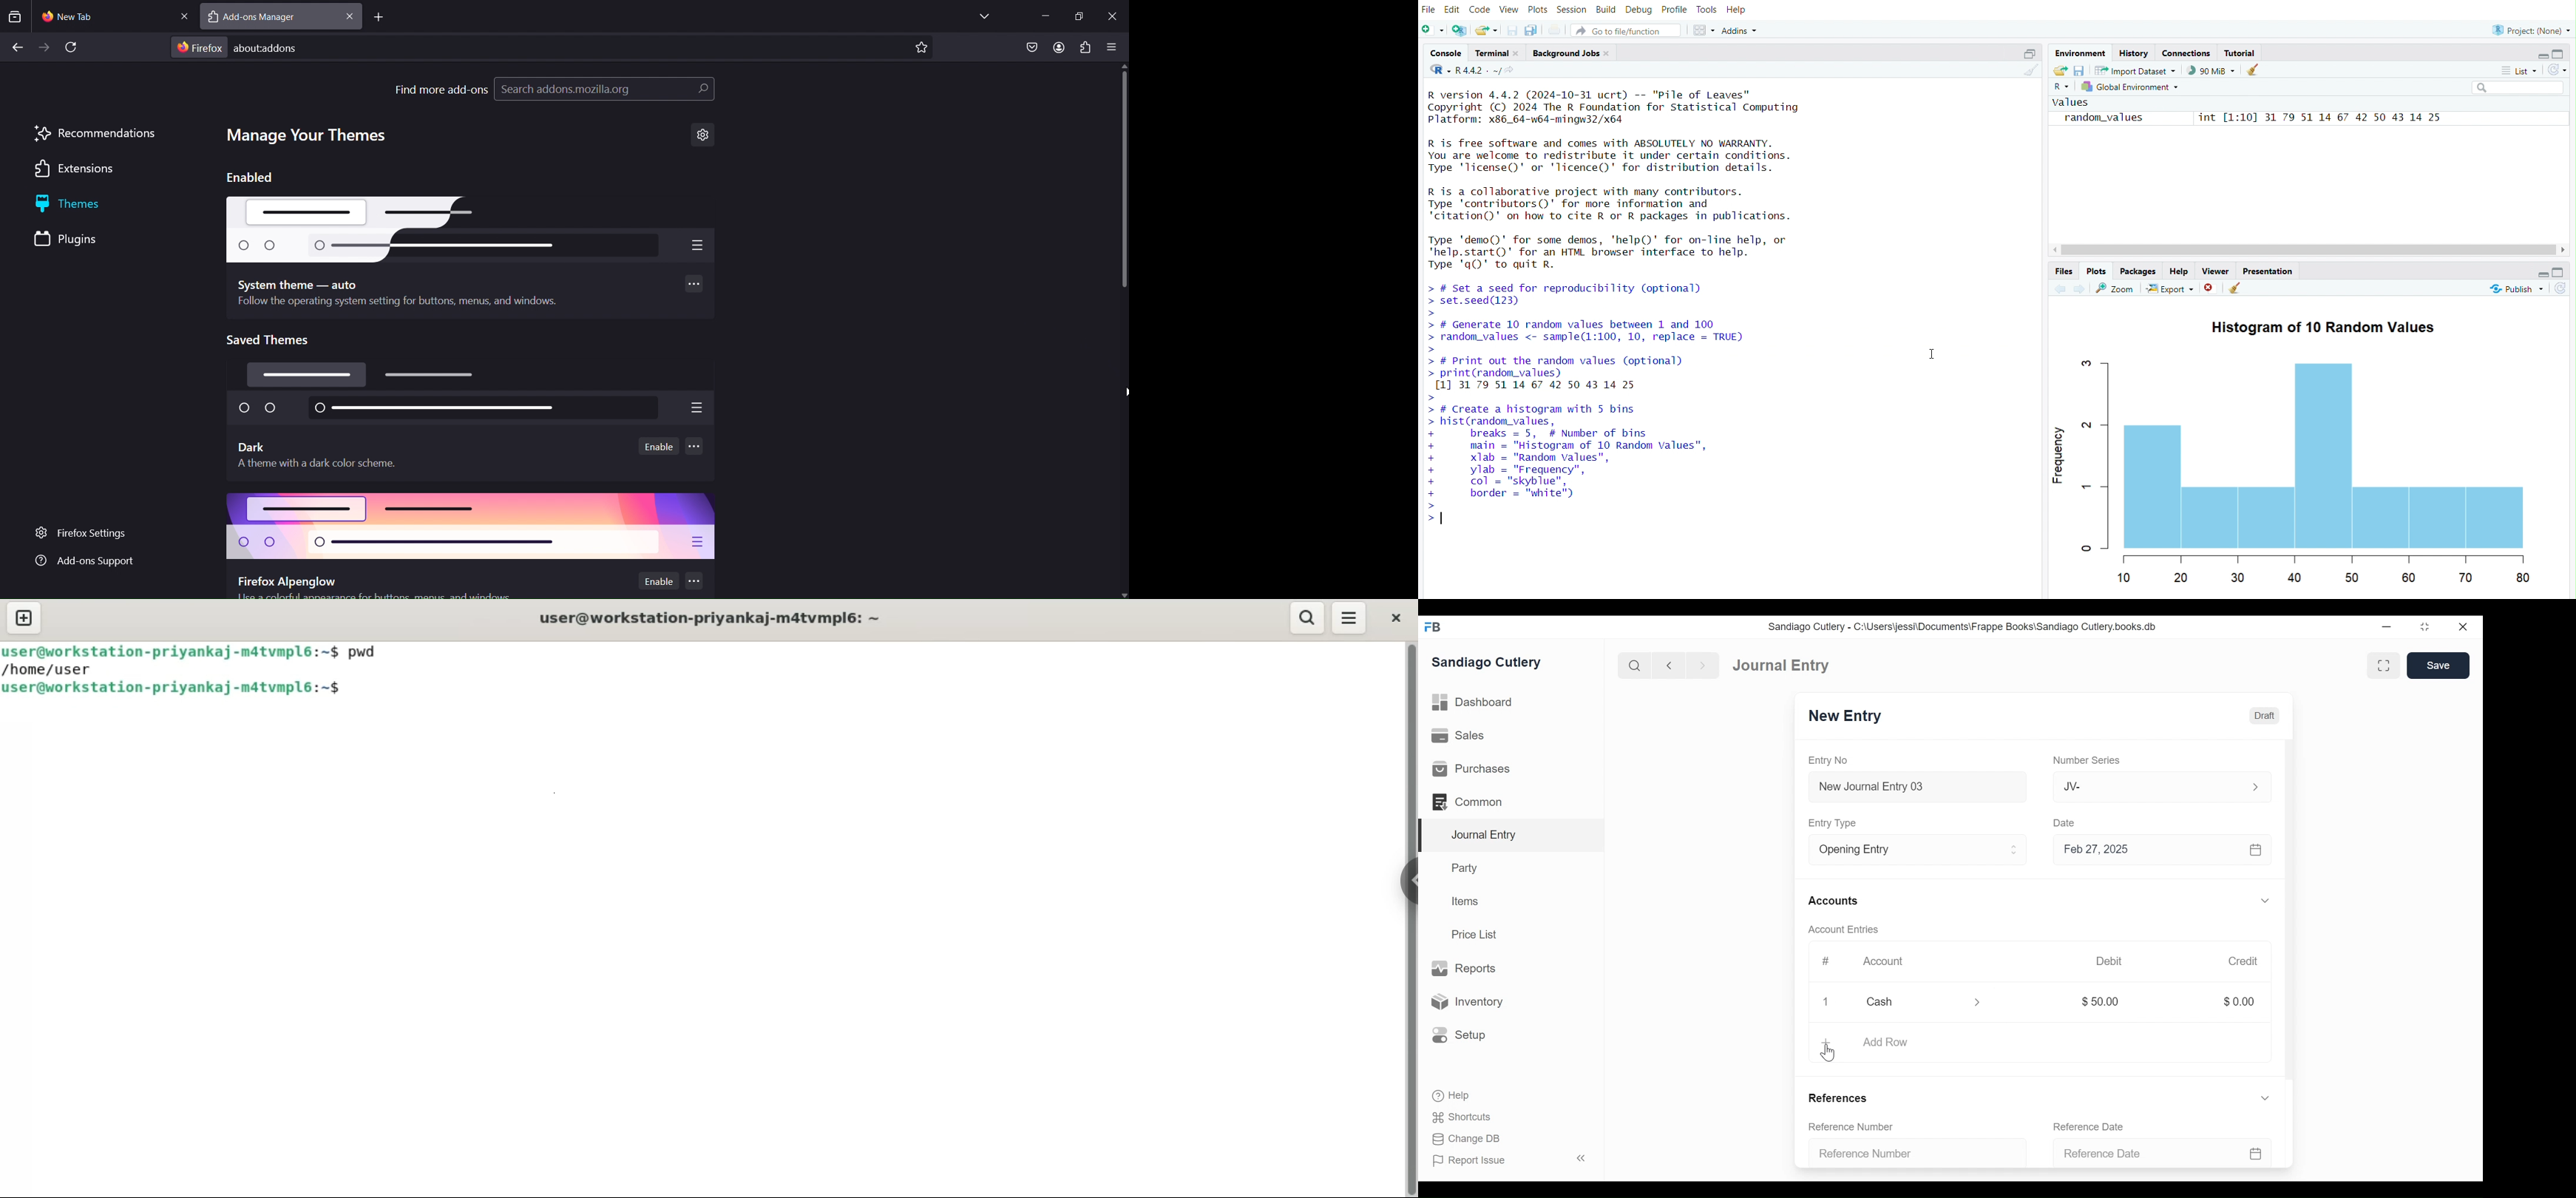 The width and height of the screenshot is (2576, 1204). Describe the element at coordinates (2105, 118) in the screenshot. I see `random_values` at that location.